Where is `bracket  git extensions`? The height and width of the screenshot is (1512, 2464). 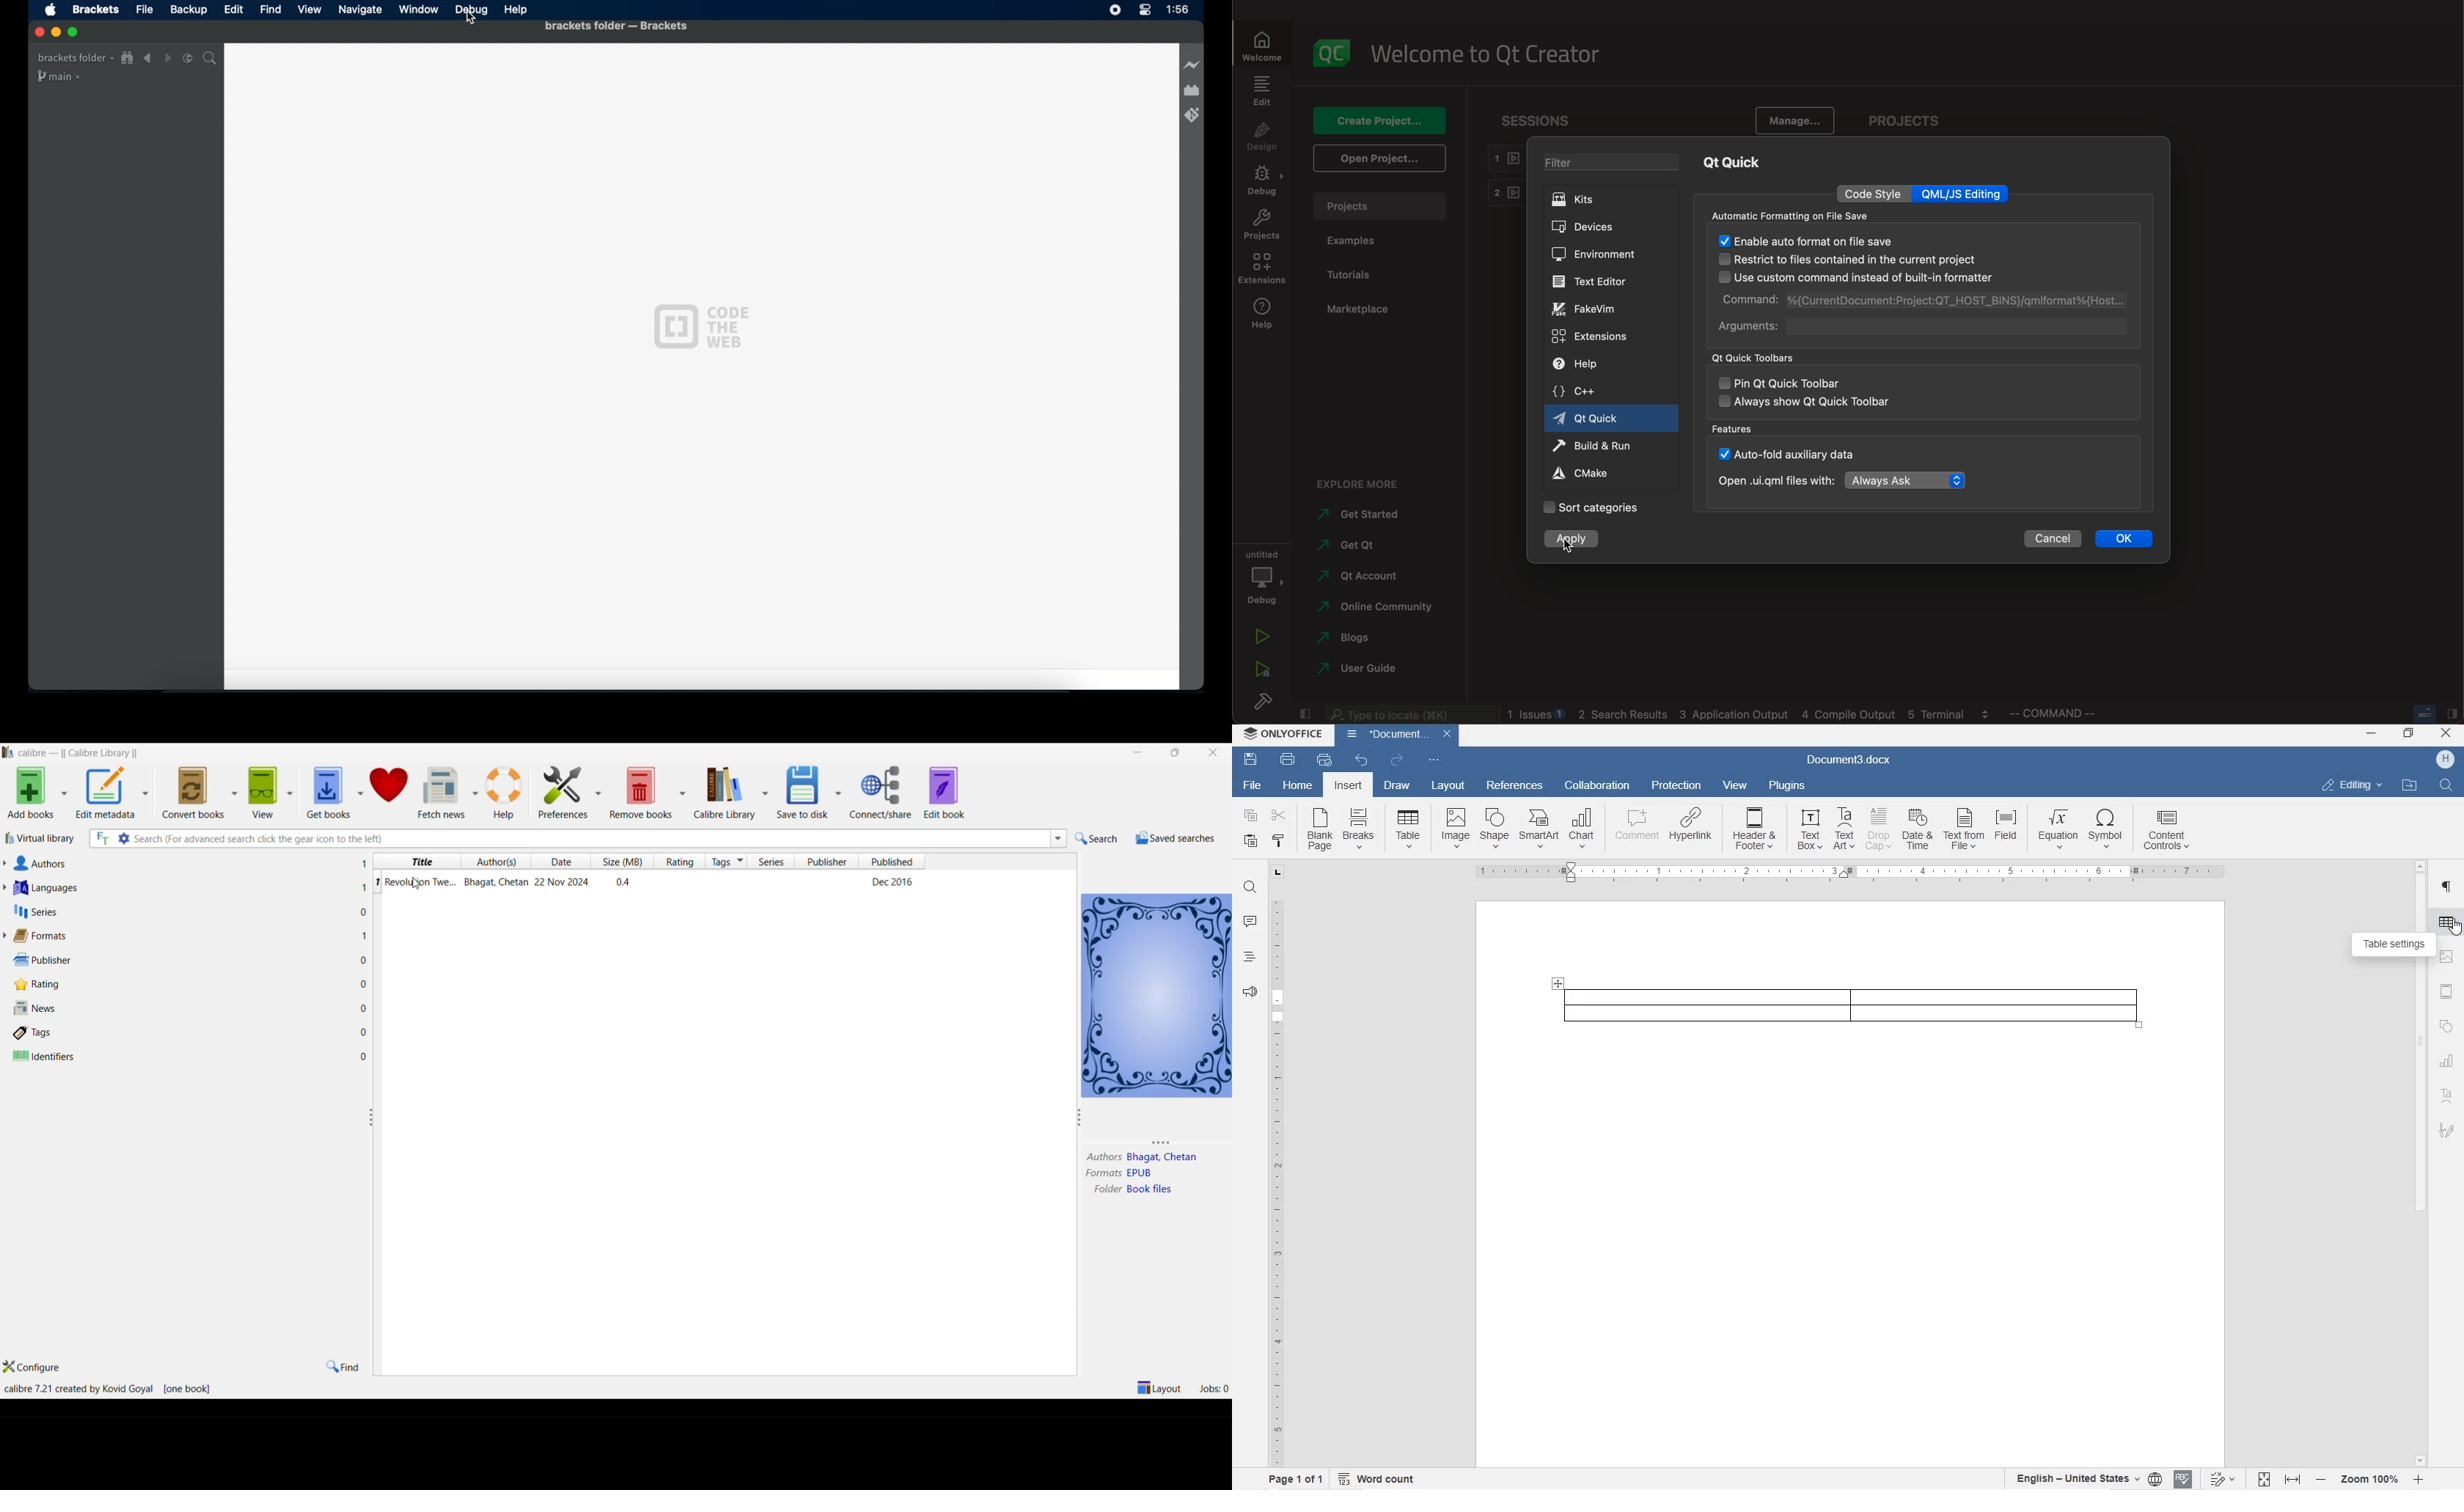
bracket  git extensions is located at coordinates (1193, 115).